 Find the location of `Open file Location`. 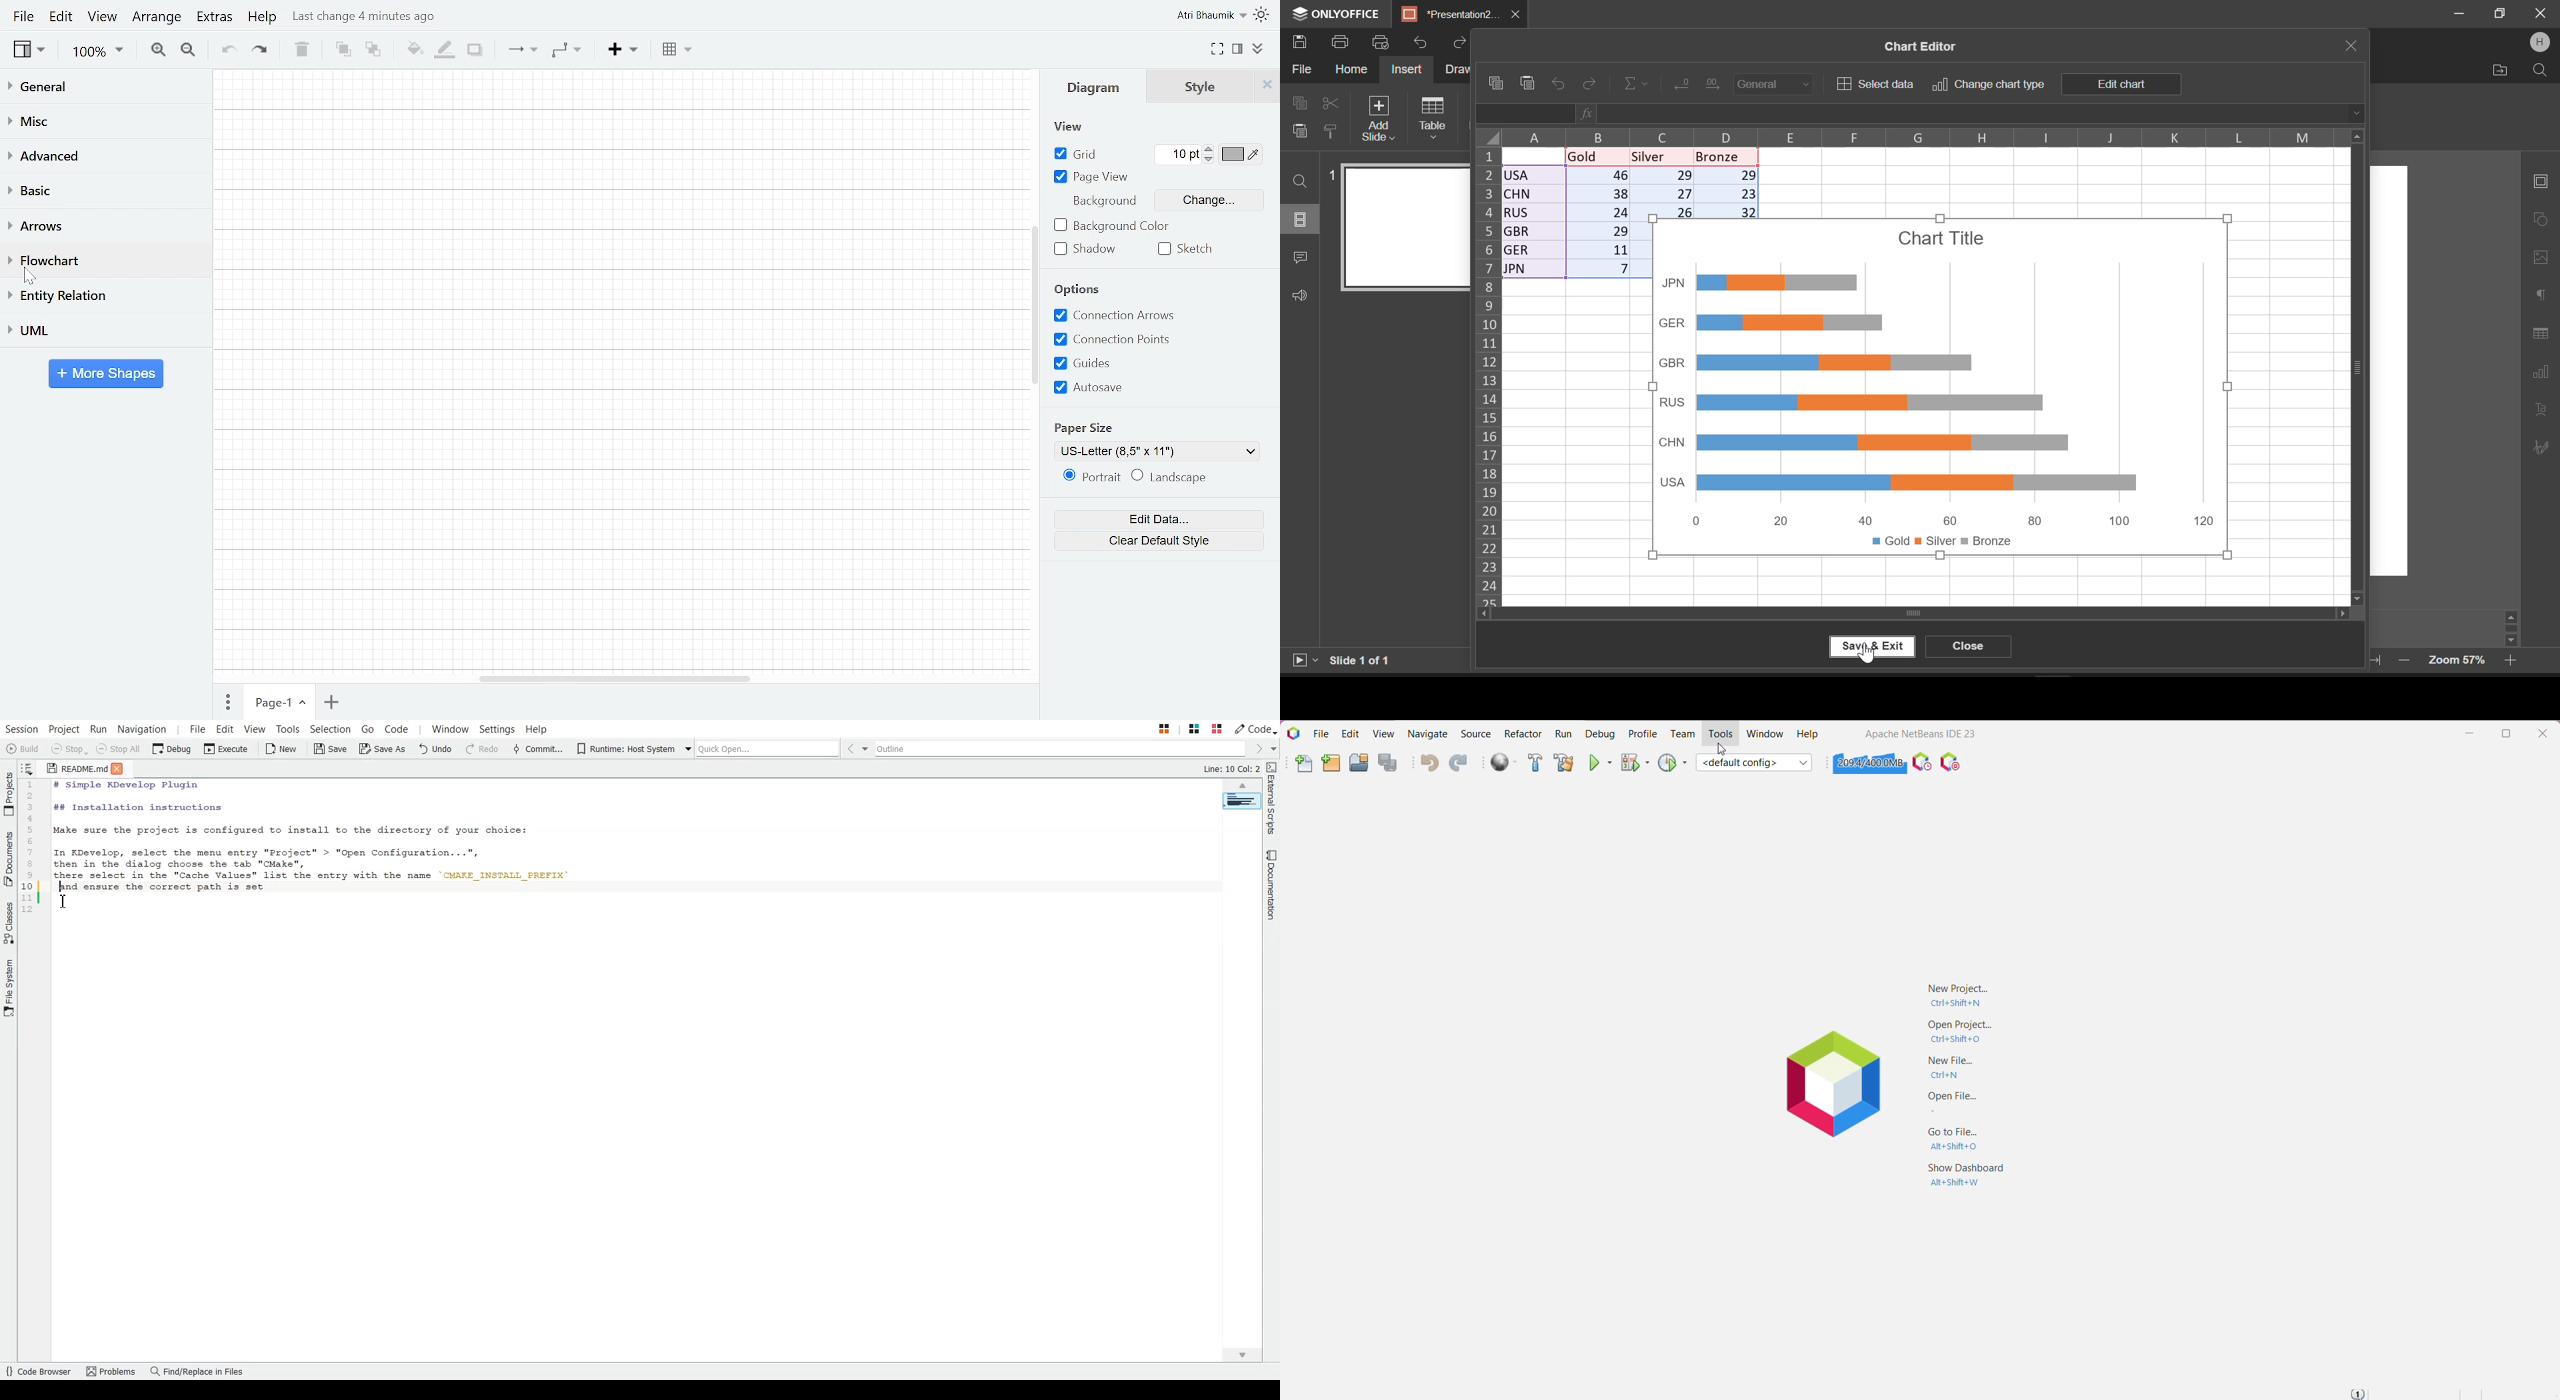

Open file Location is located at coordinates (2501, 70).